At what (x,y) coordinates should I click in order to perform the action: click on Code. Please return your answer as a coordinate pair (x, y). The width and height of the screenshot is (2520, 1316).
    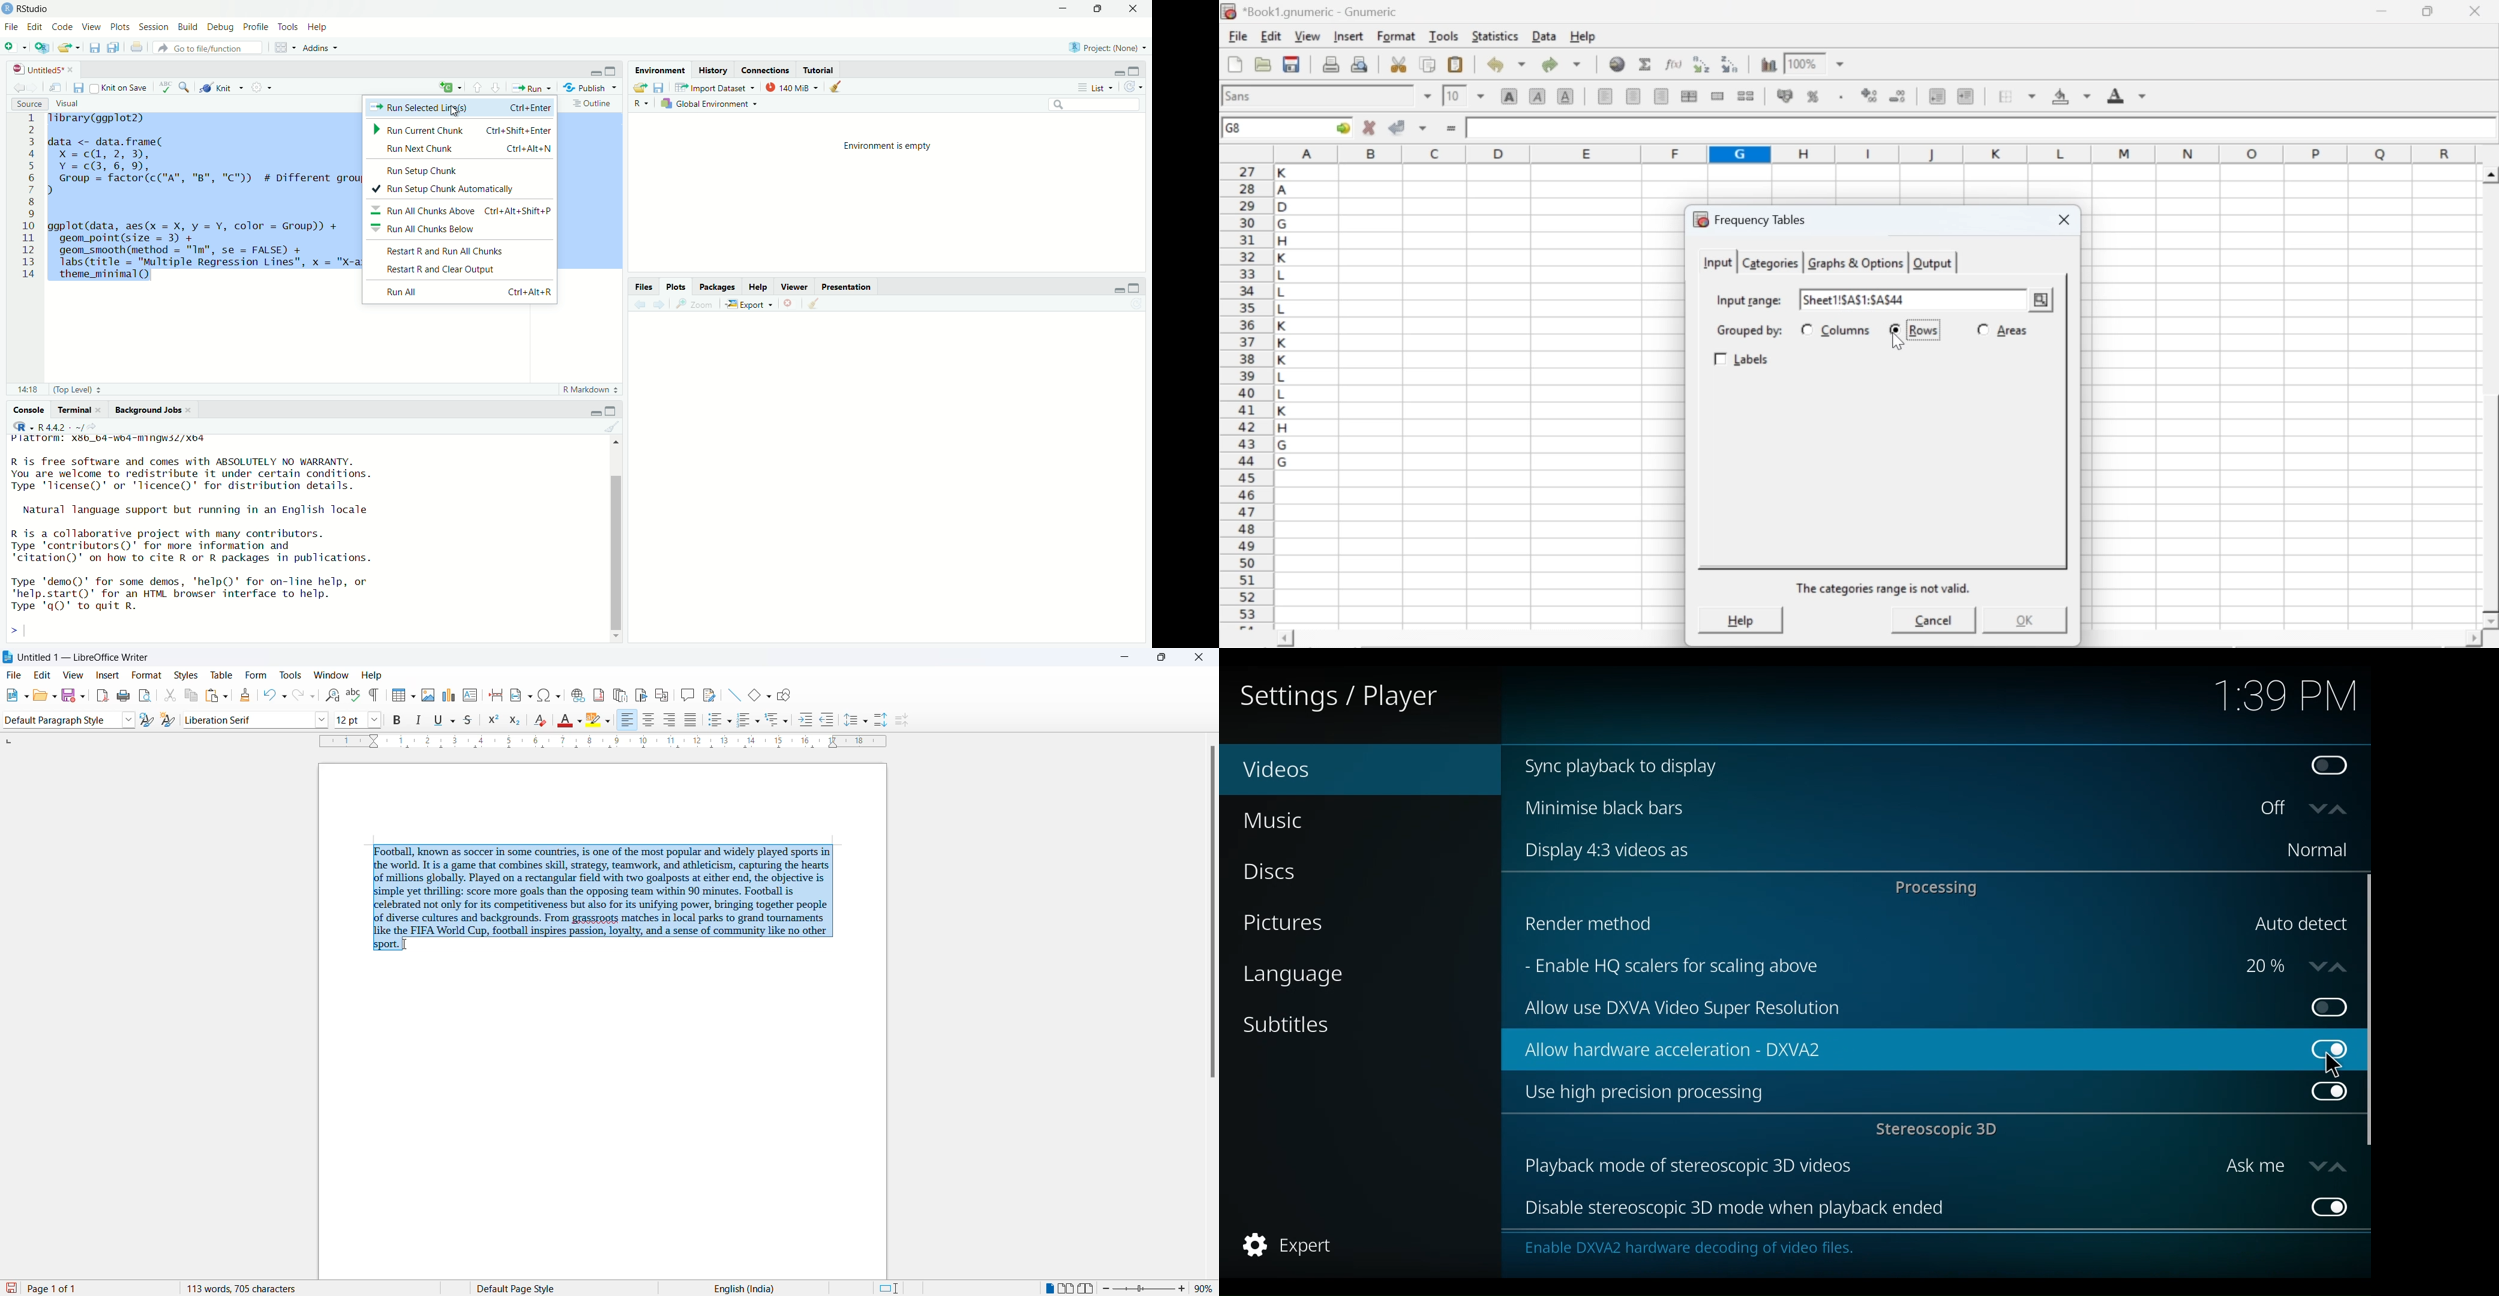
    Looking at the image, I should click on (62, 27).